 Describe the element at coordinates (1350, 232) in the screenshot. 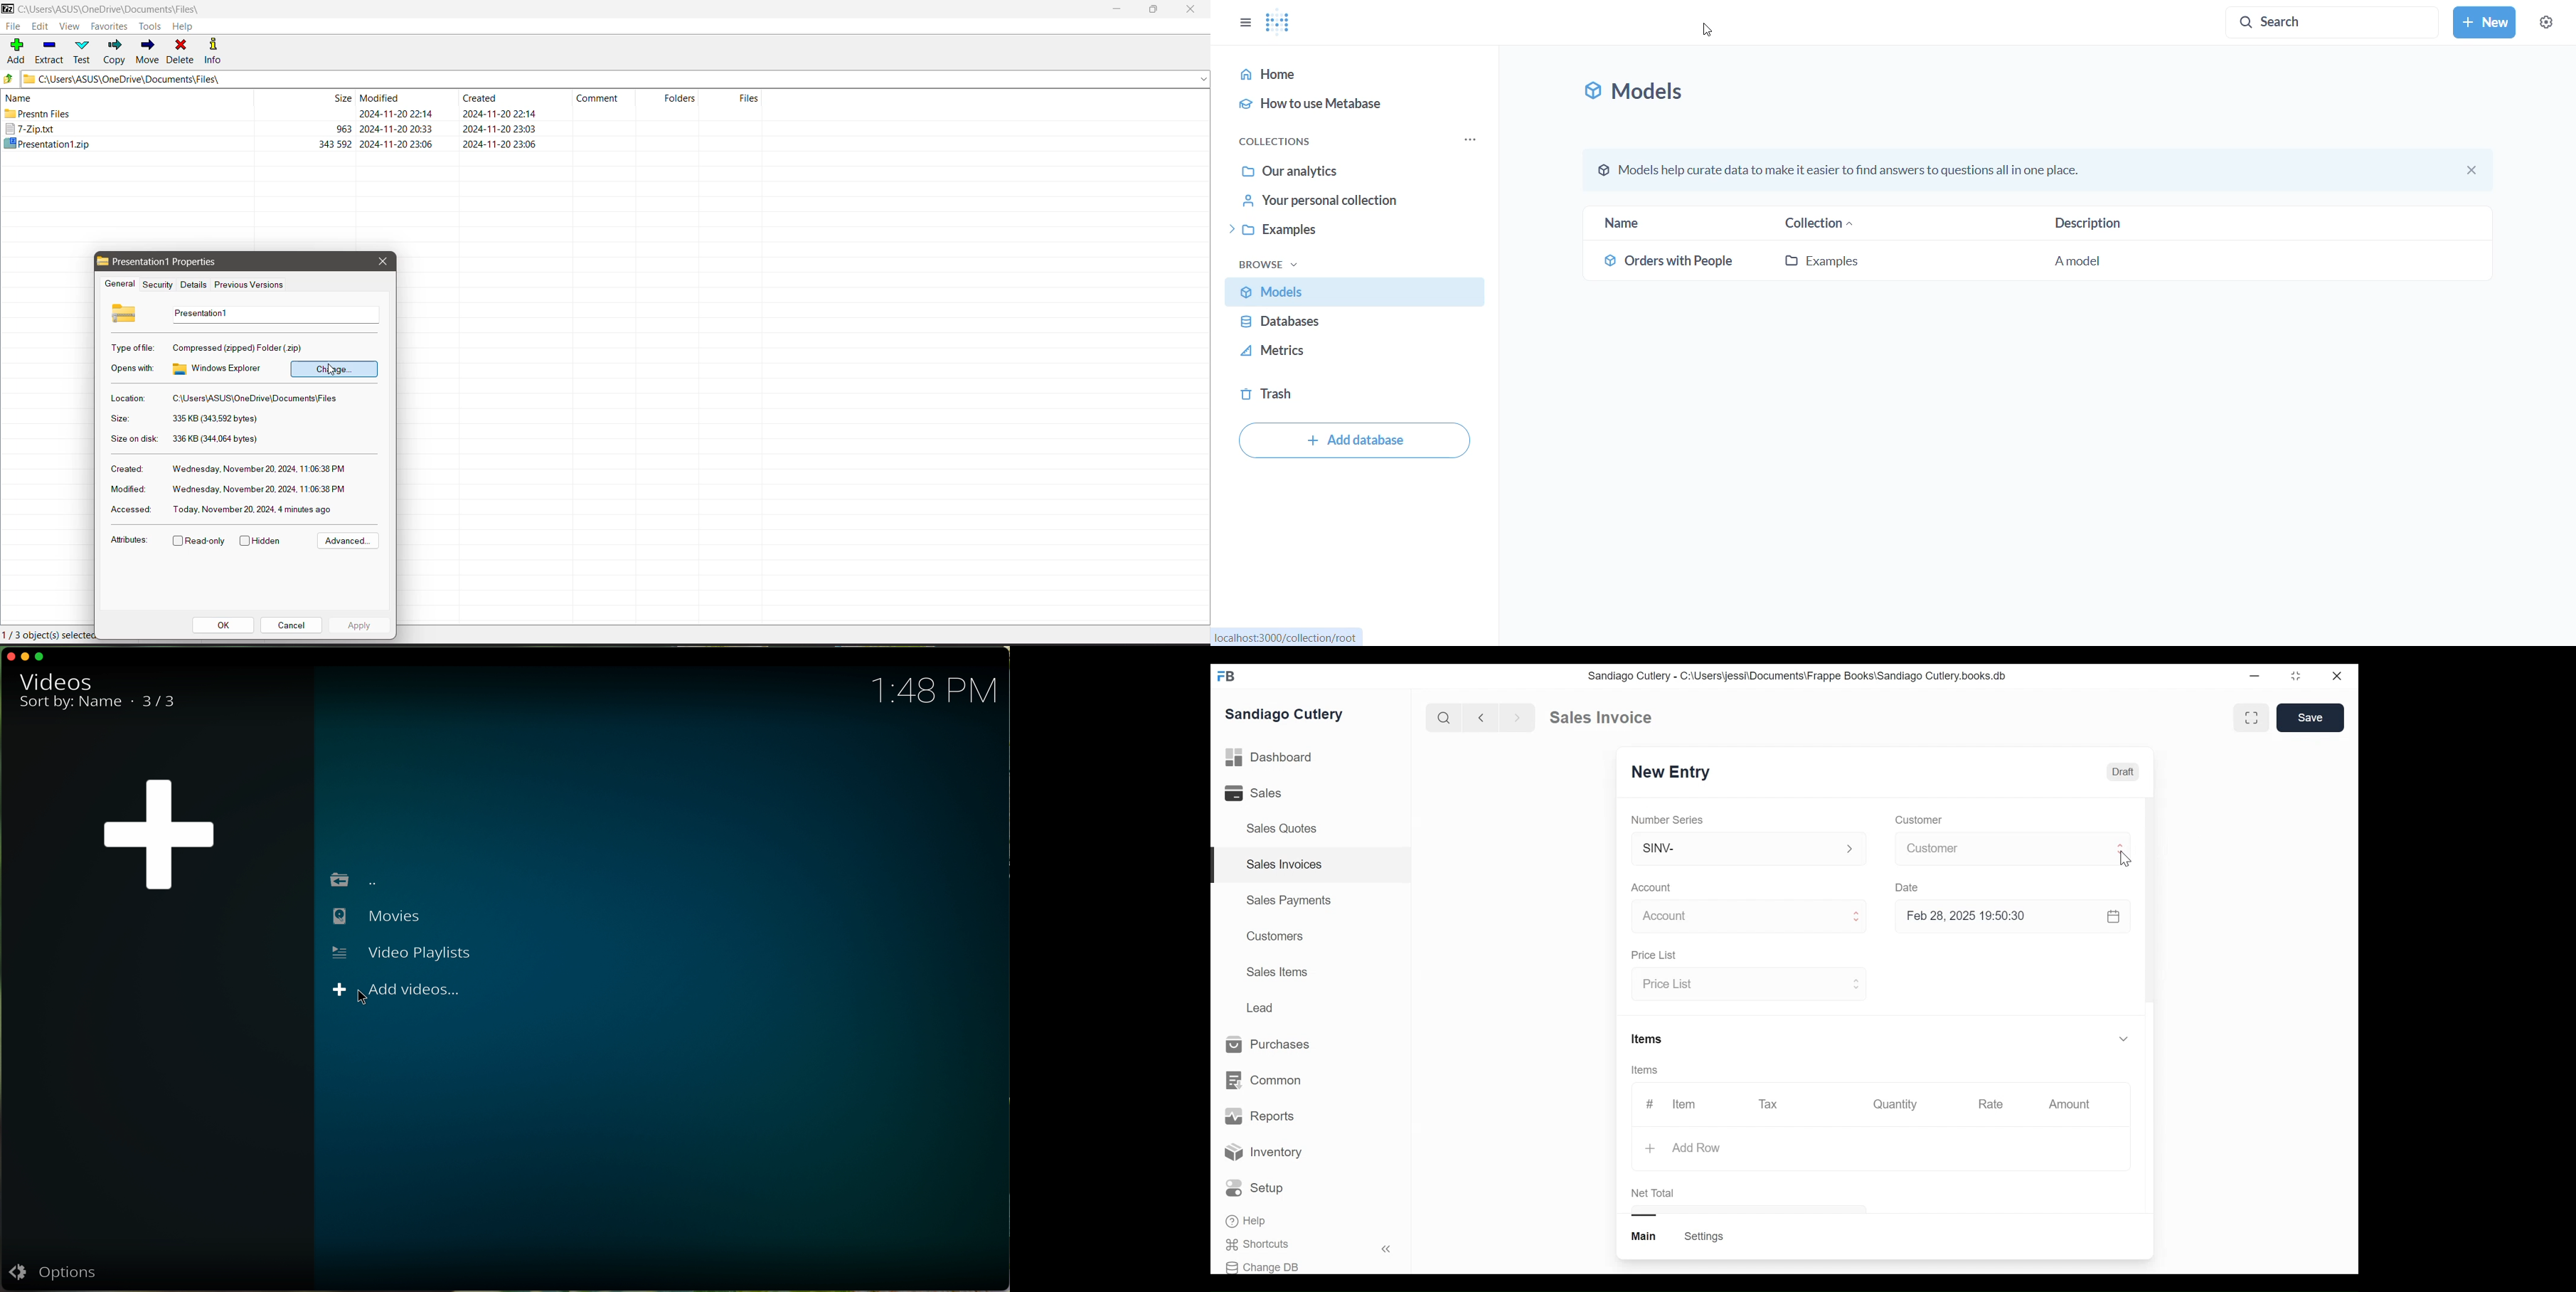

I see `example` at that location.